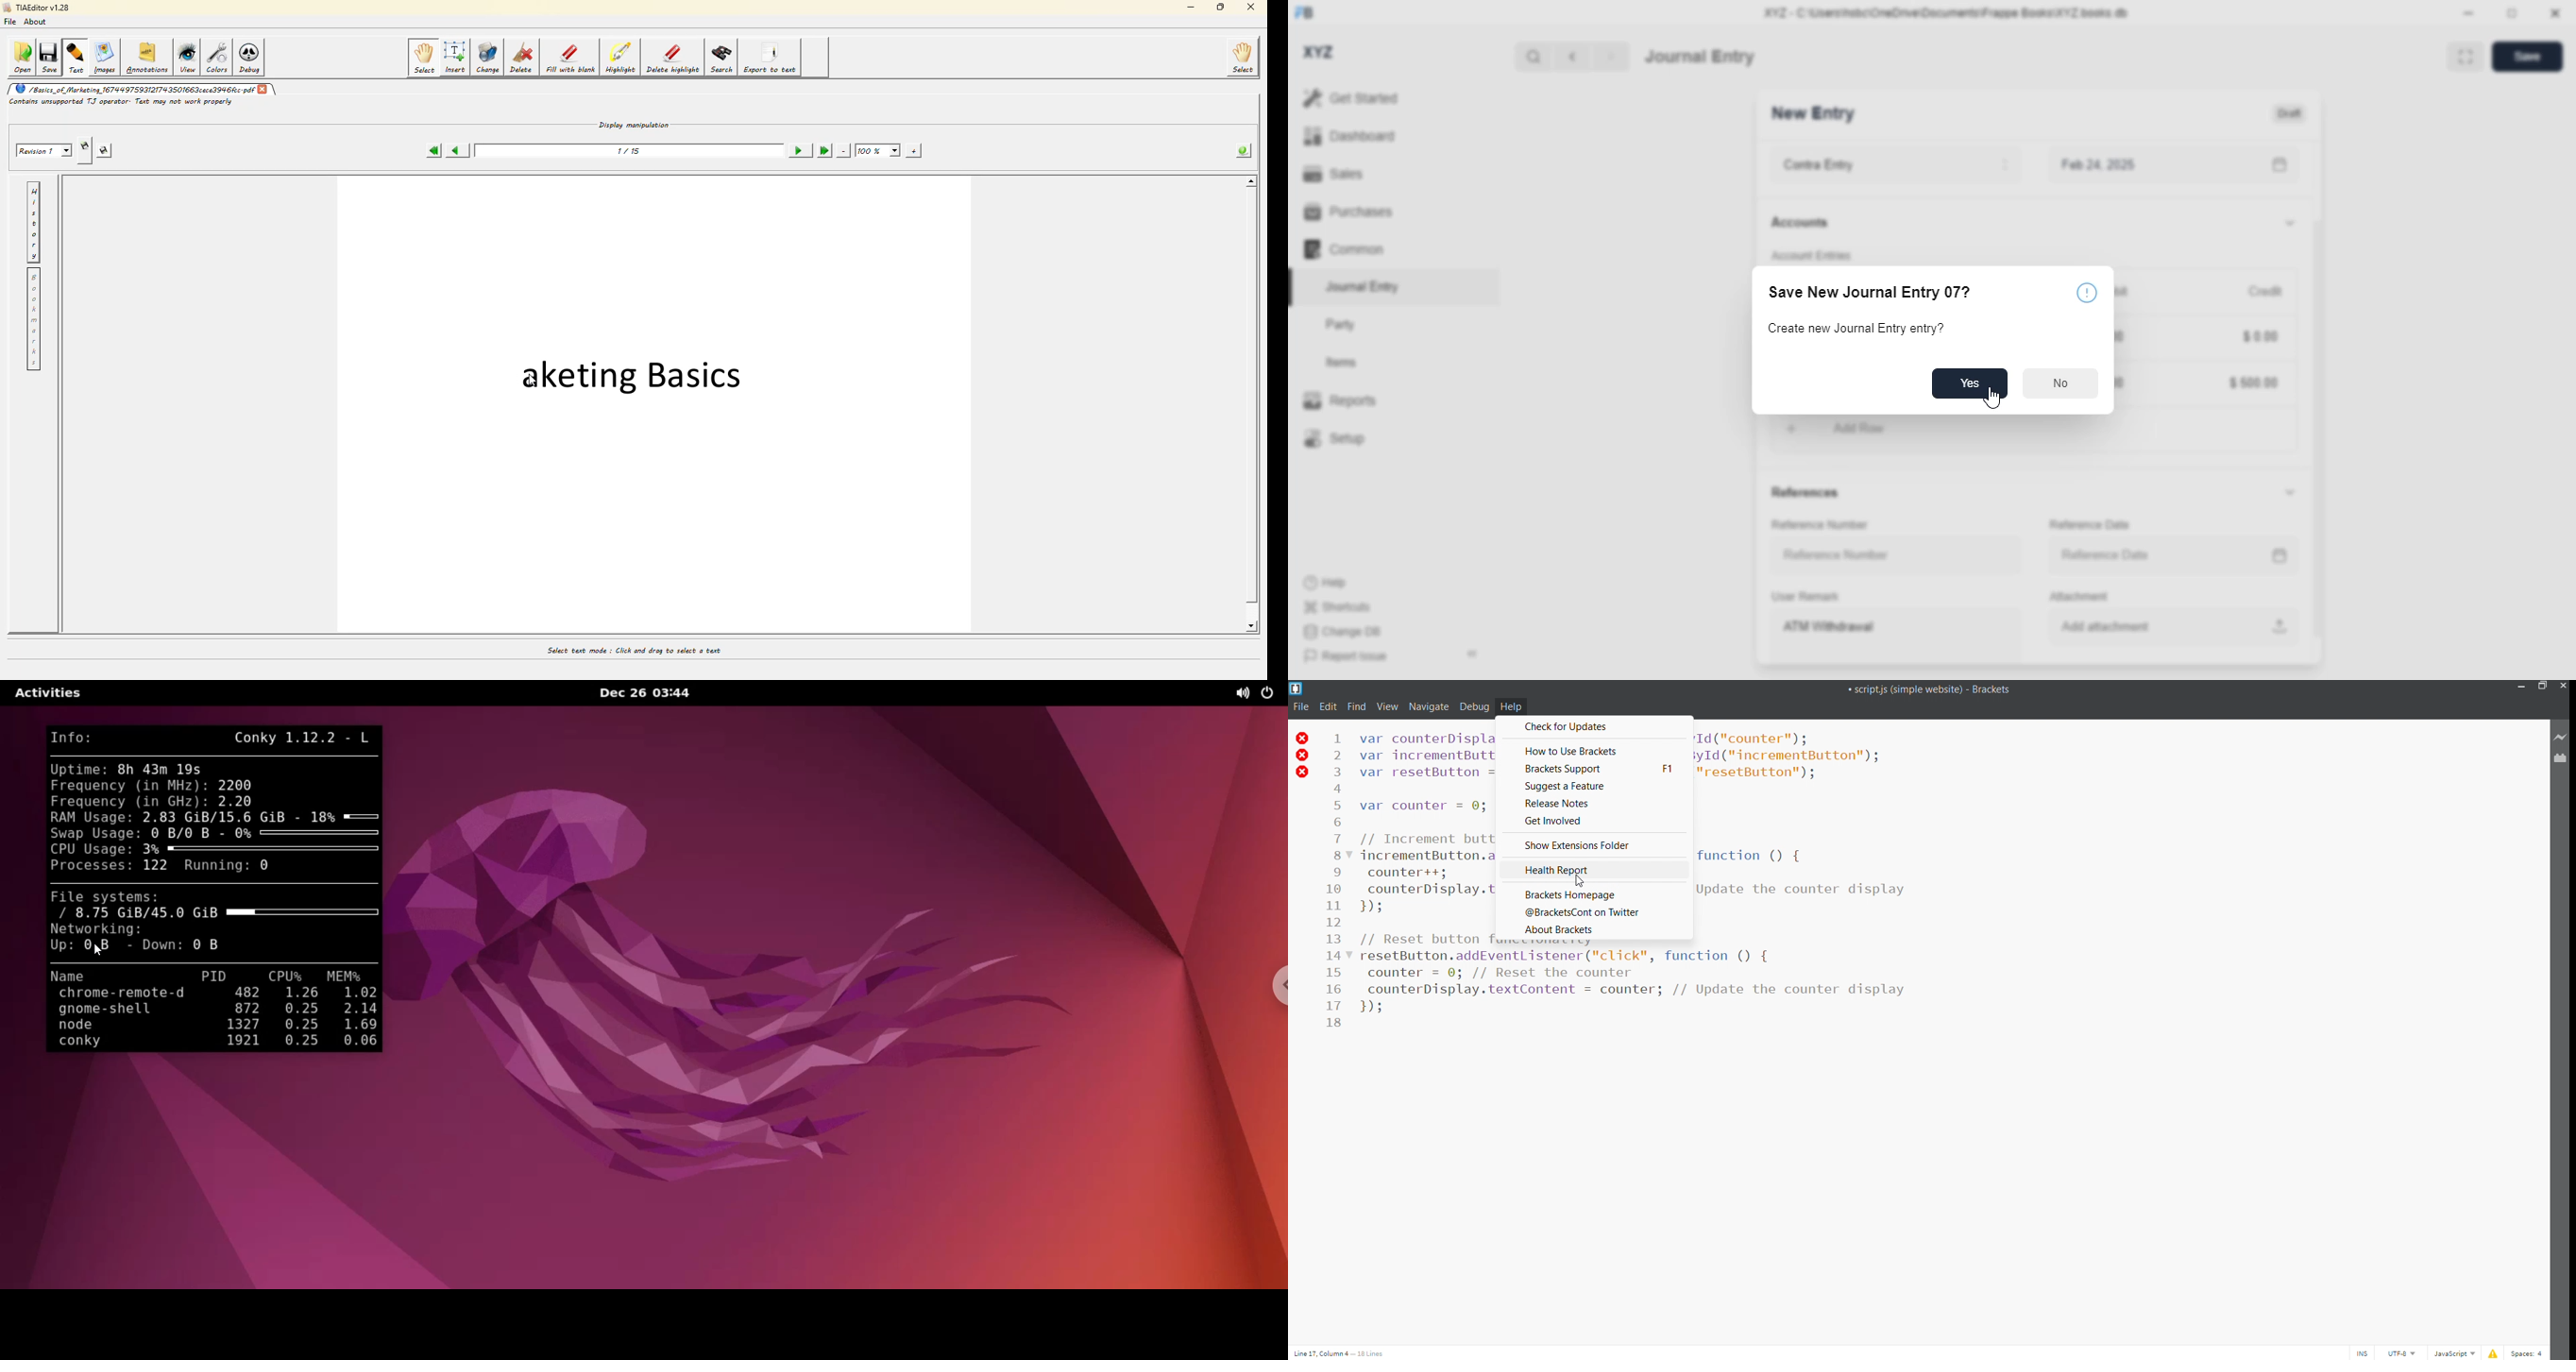 Image resolution: width=2576 pixels, height=1372 pixels. What do you see at coordinates (1350, 212) in the screenshot?
I see `purchases` at bounding box center [1350, 212].